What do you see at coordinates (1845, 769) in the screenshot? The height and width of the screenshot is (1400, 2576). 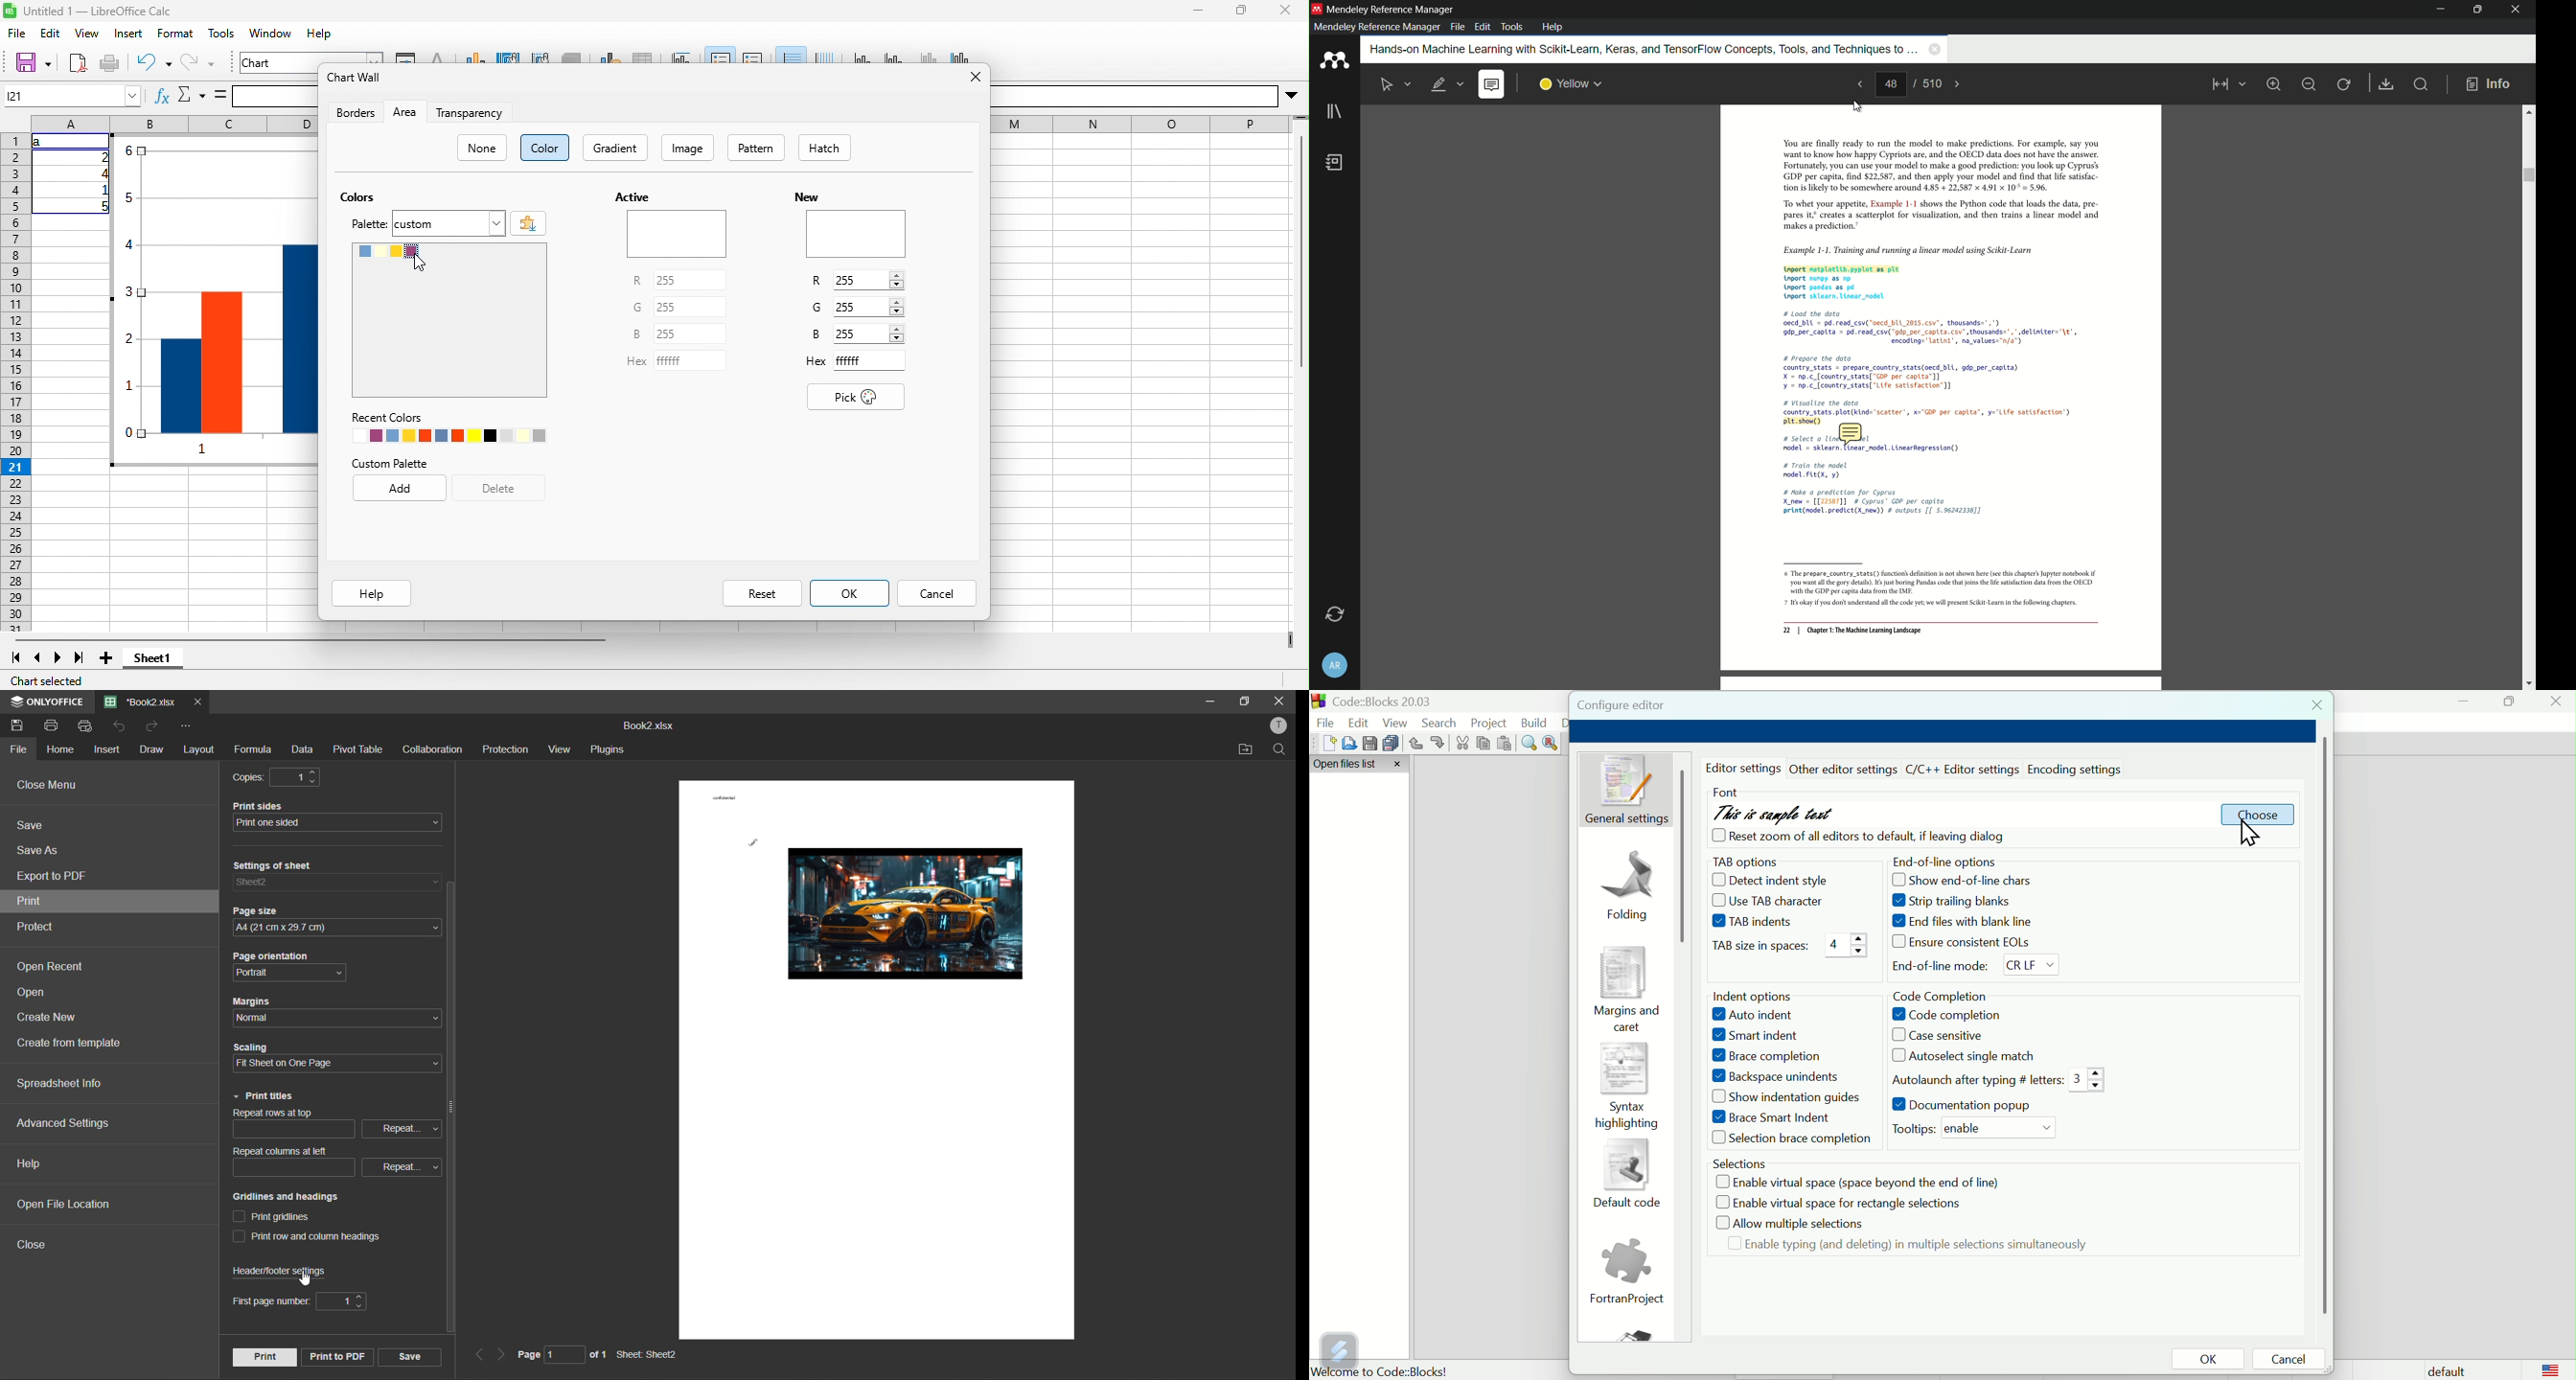 I see `other editor settings` at bounding box center [1845, 769].